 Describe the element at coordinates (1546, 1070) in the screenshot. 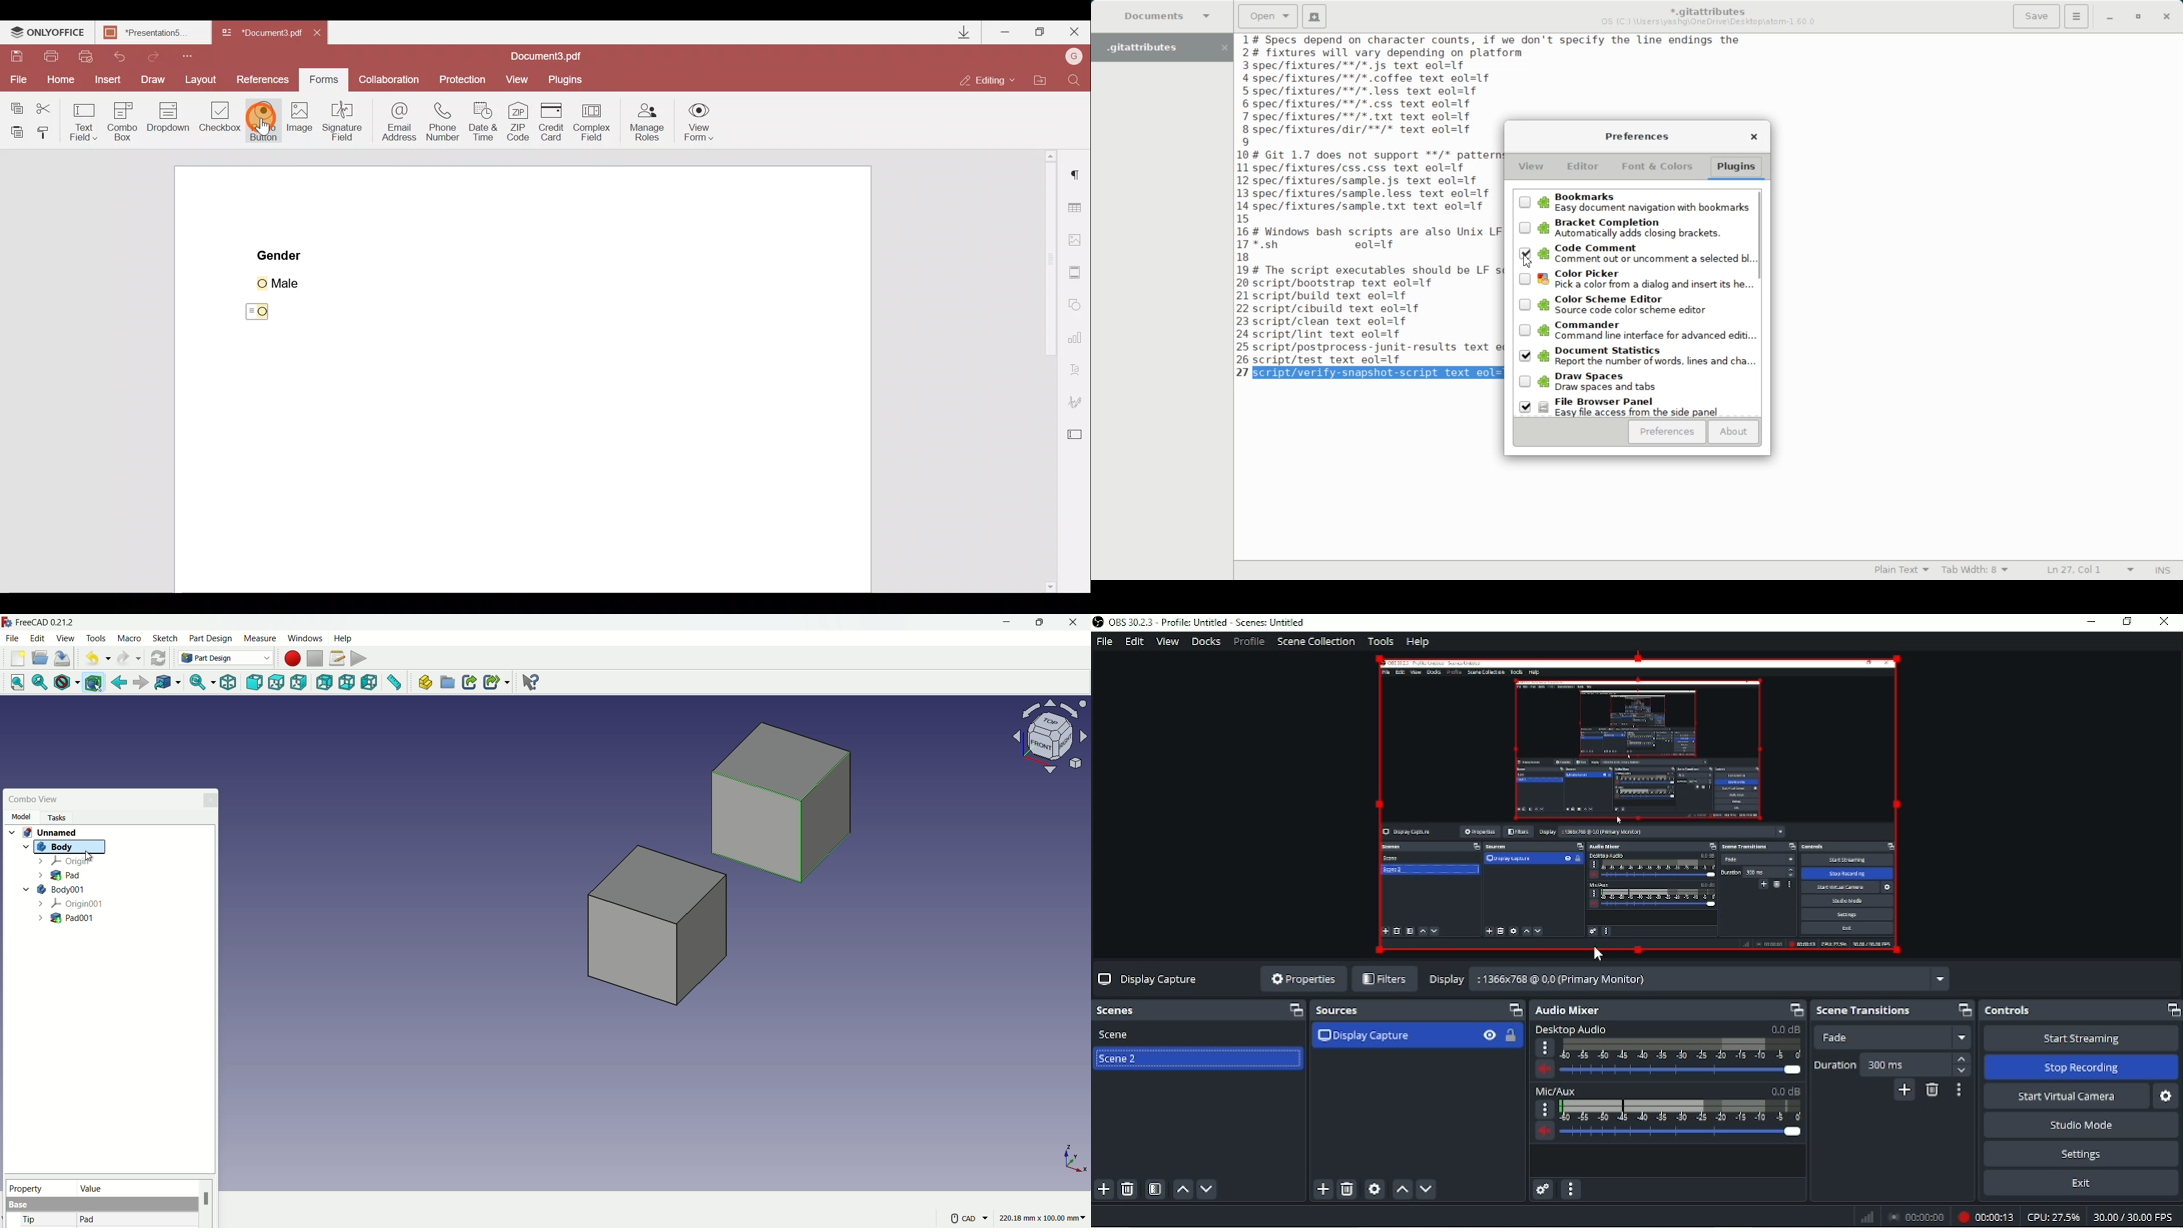

I see `Volume` at that location.